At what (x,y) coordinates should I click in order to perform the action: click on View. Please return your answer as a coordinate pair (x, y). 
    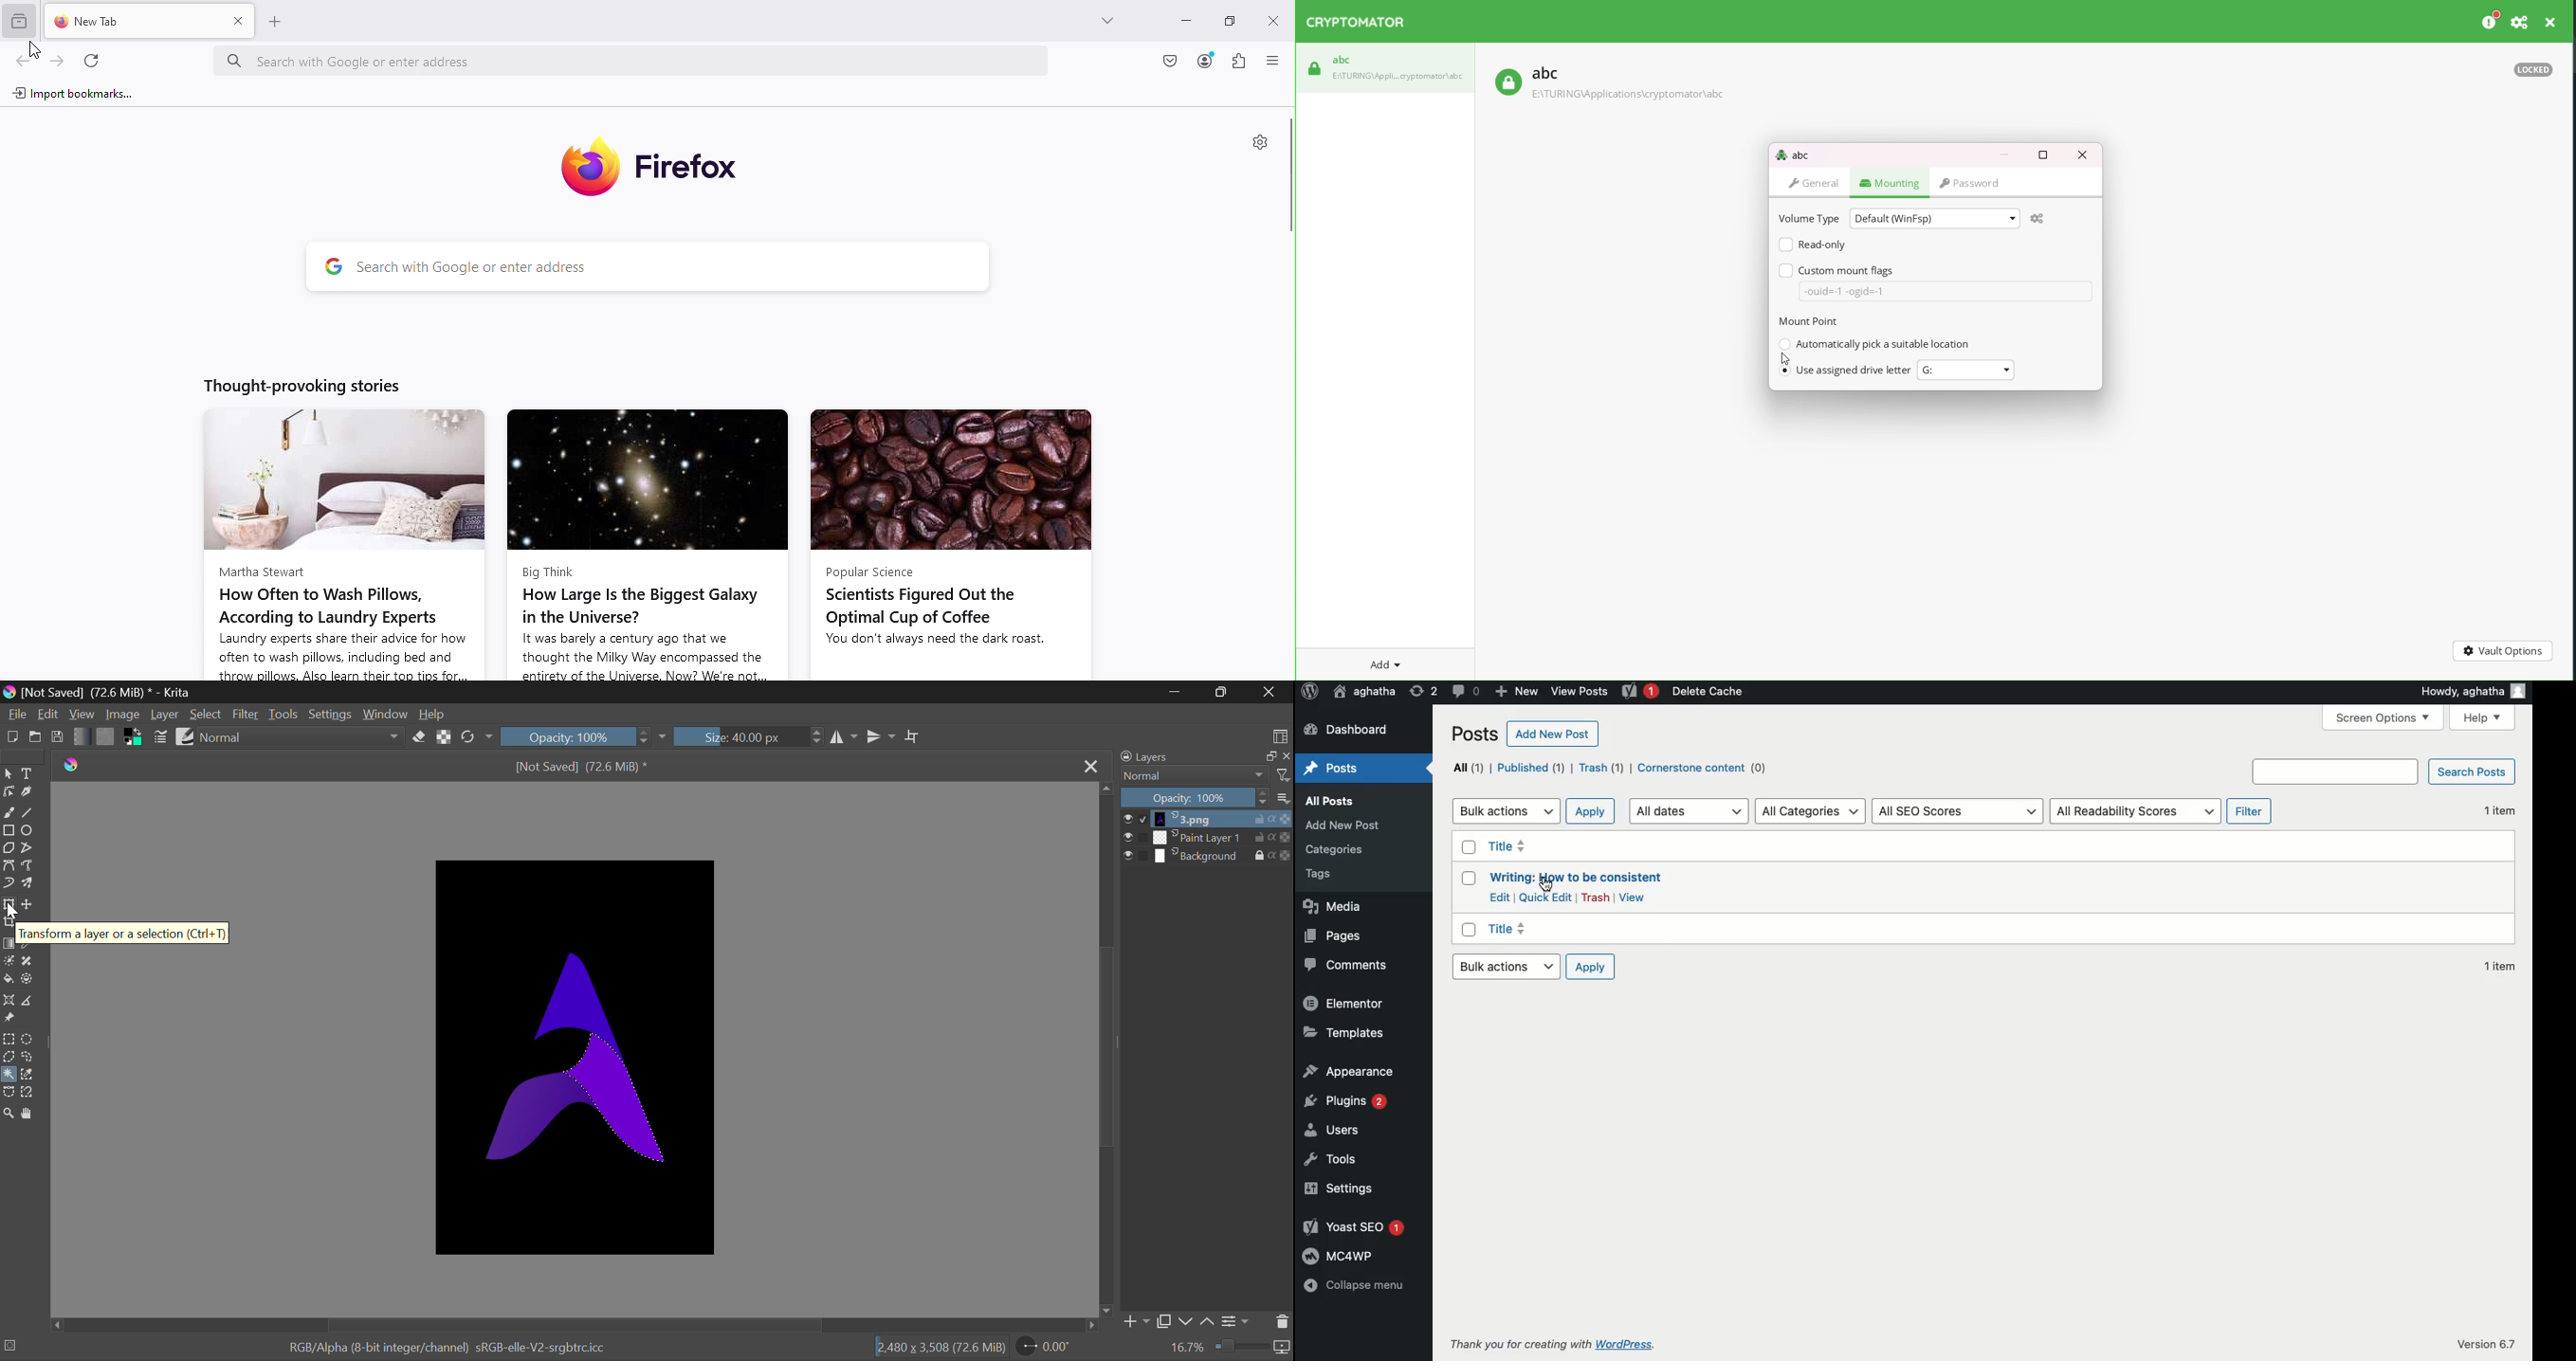
    Looking at the image, I should click on (1633, 898).